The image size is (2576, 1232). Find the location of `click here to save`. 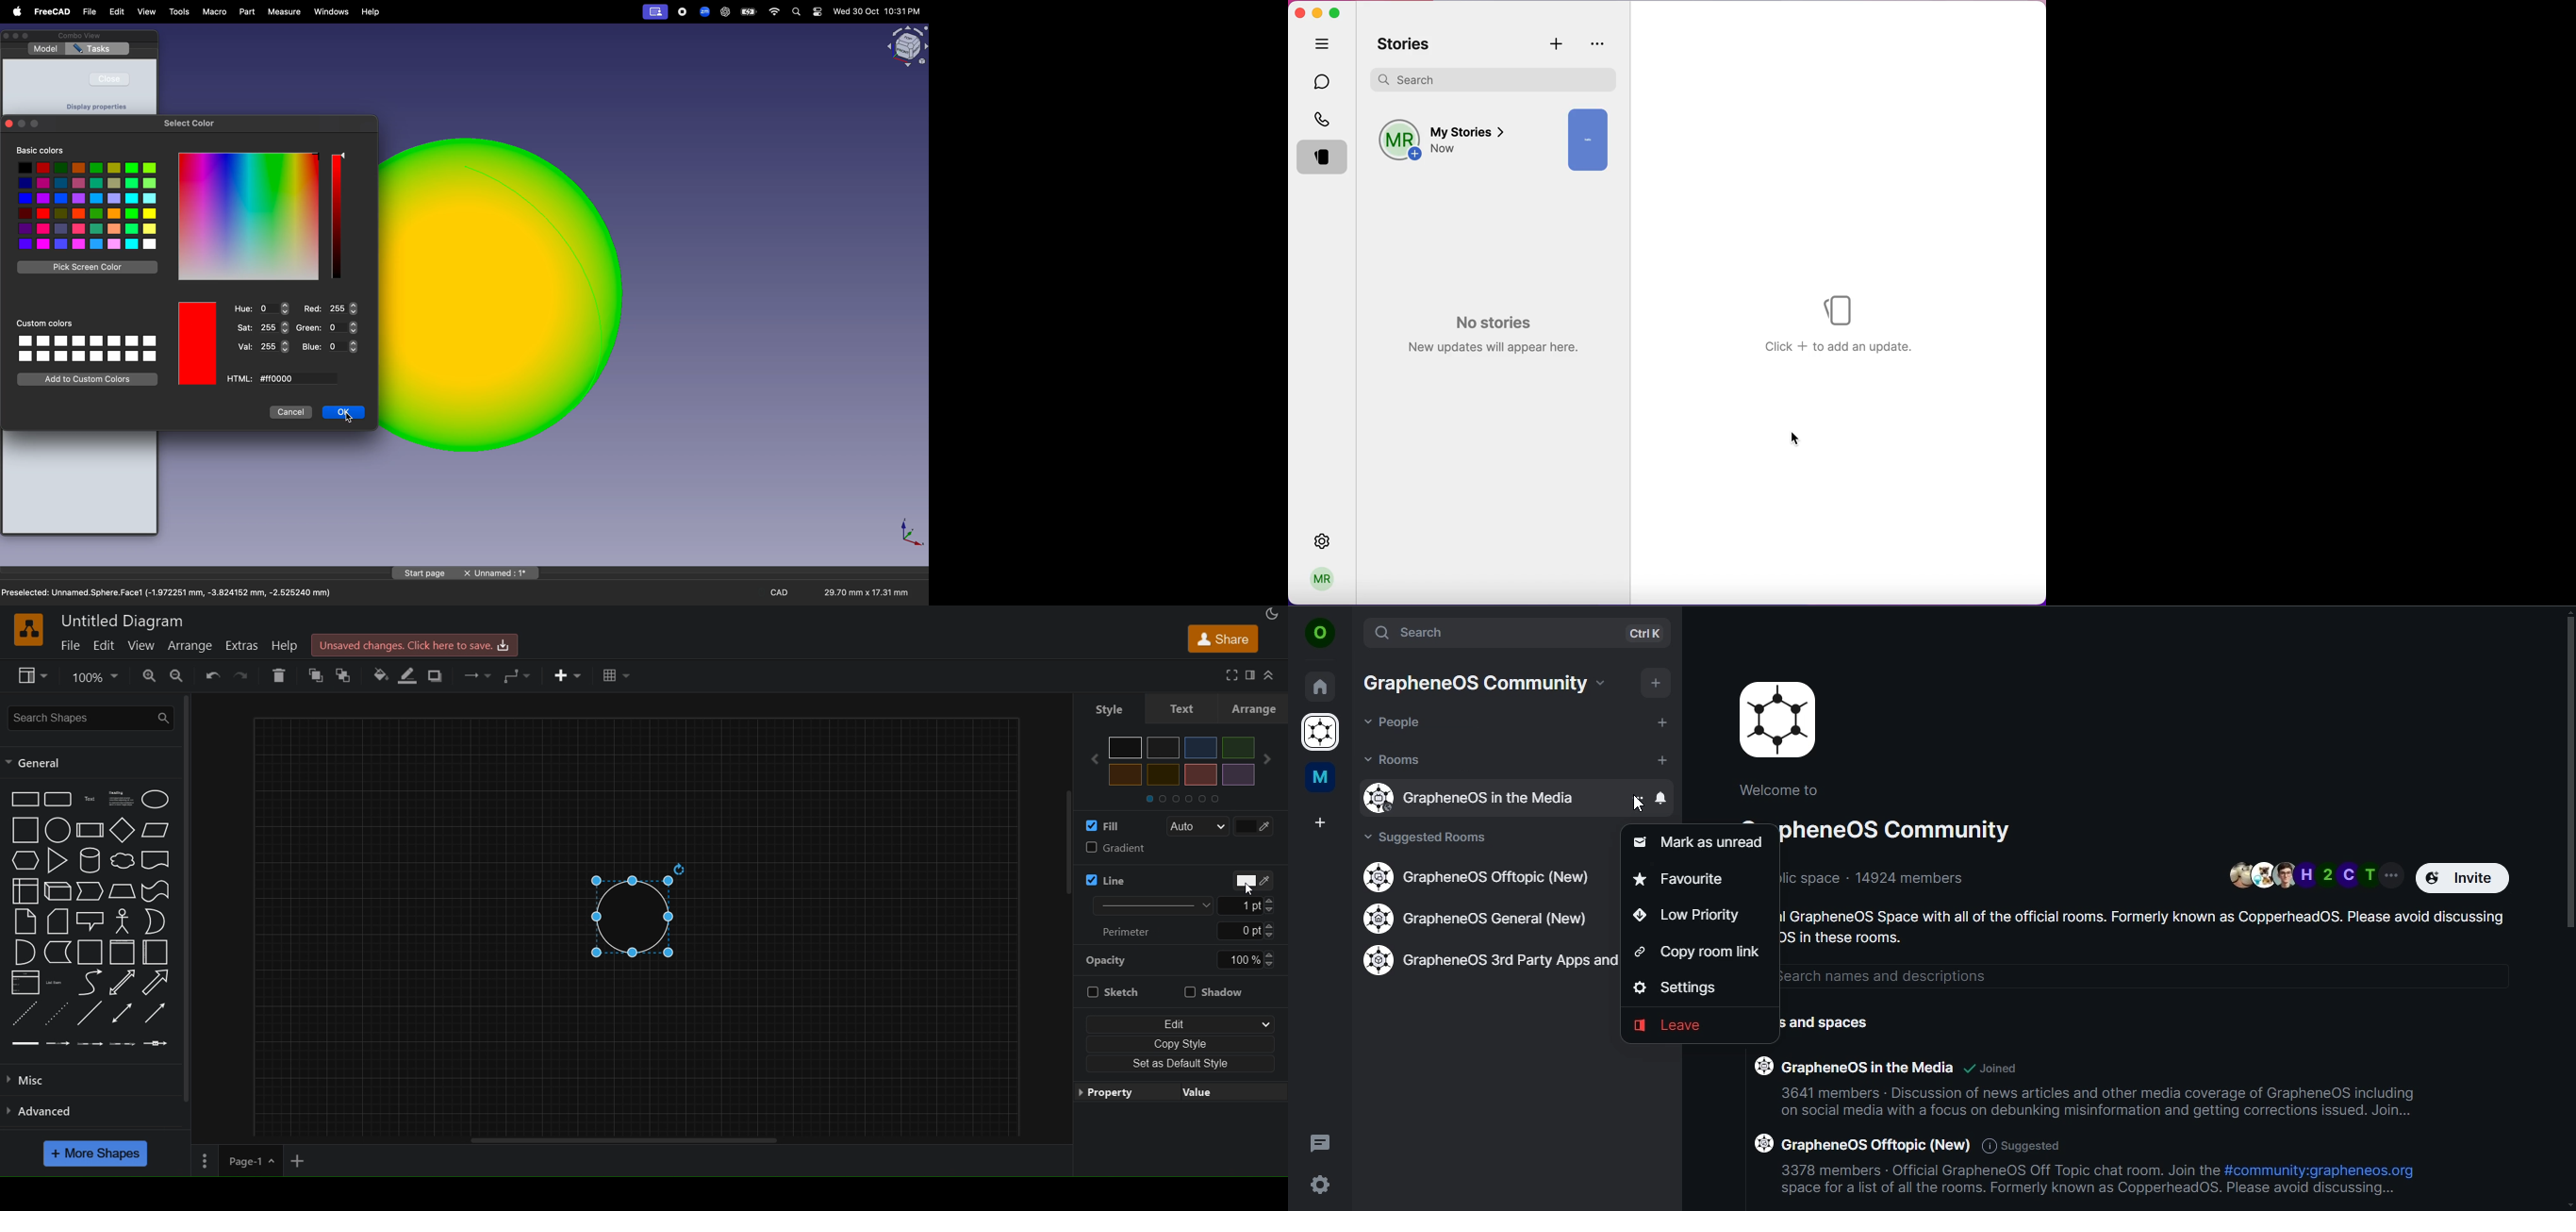

click here to save is located at coordinates (417, 644).